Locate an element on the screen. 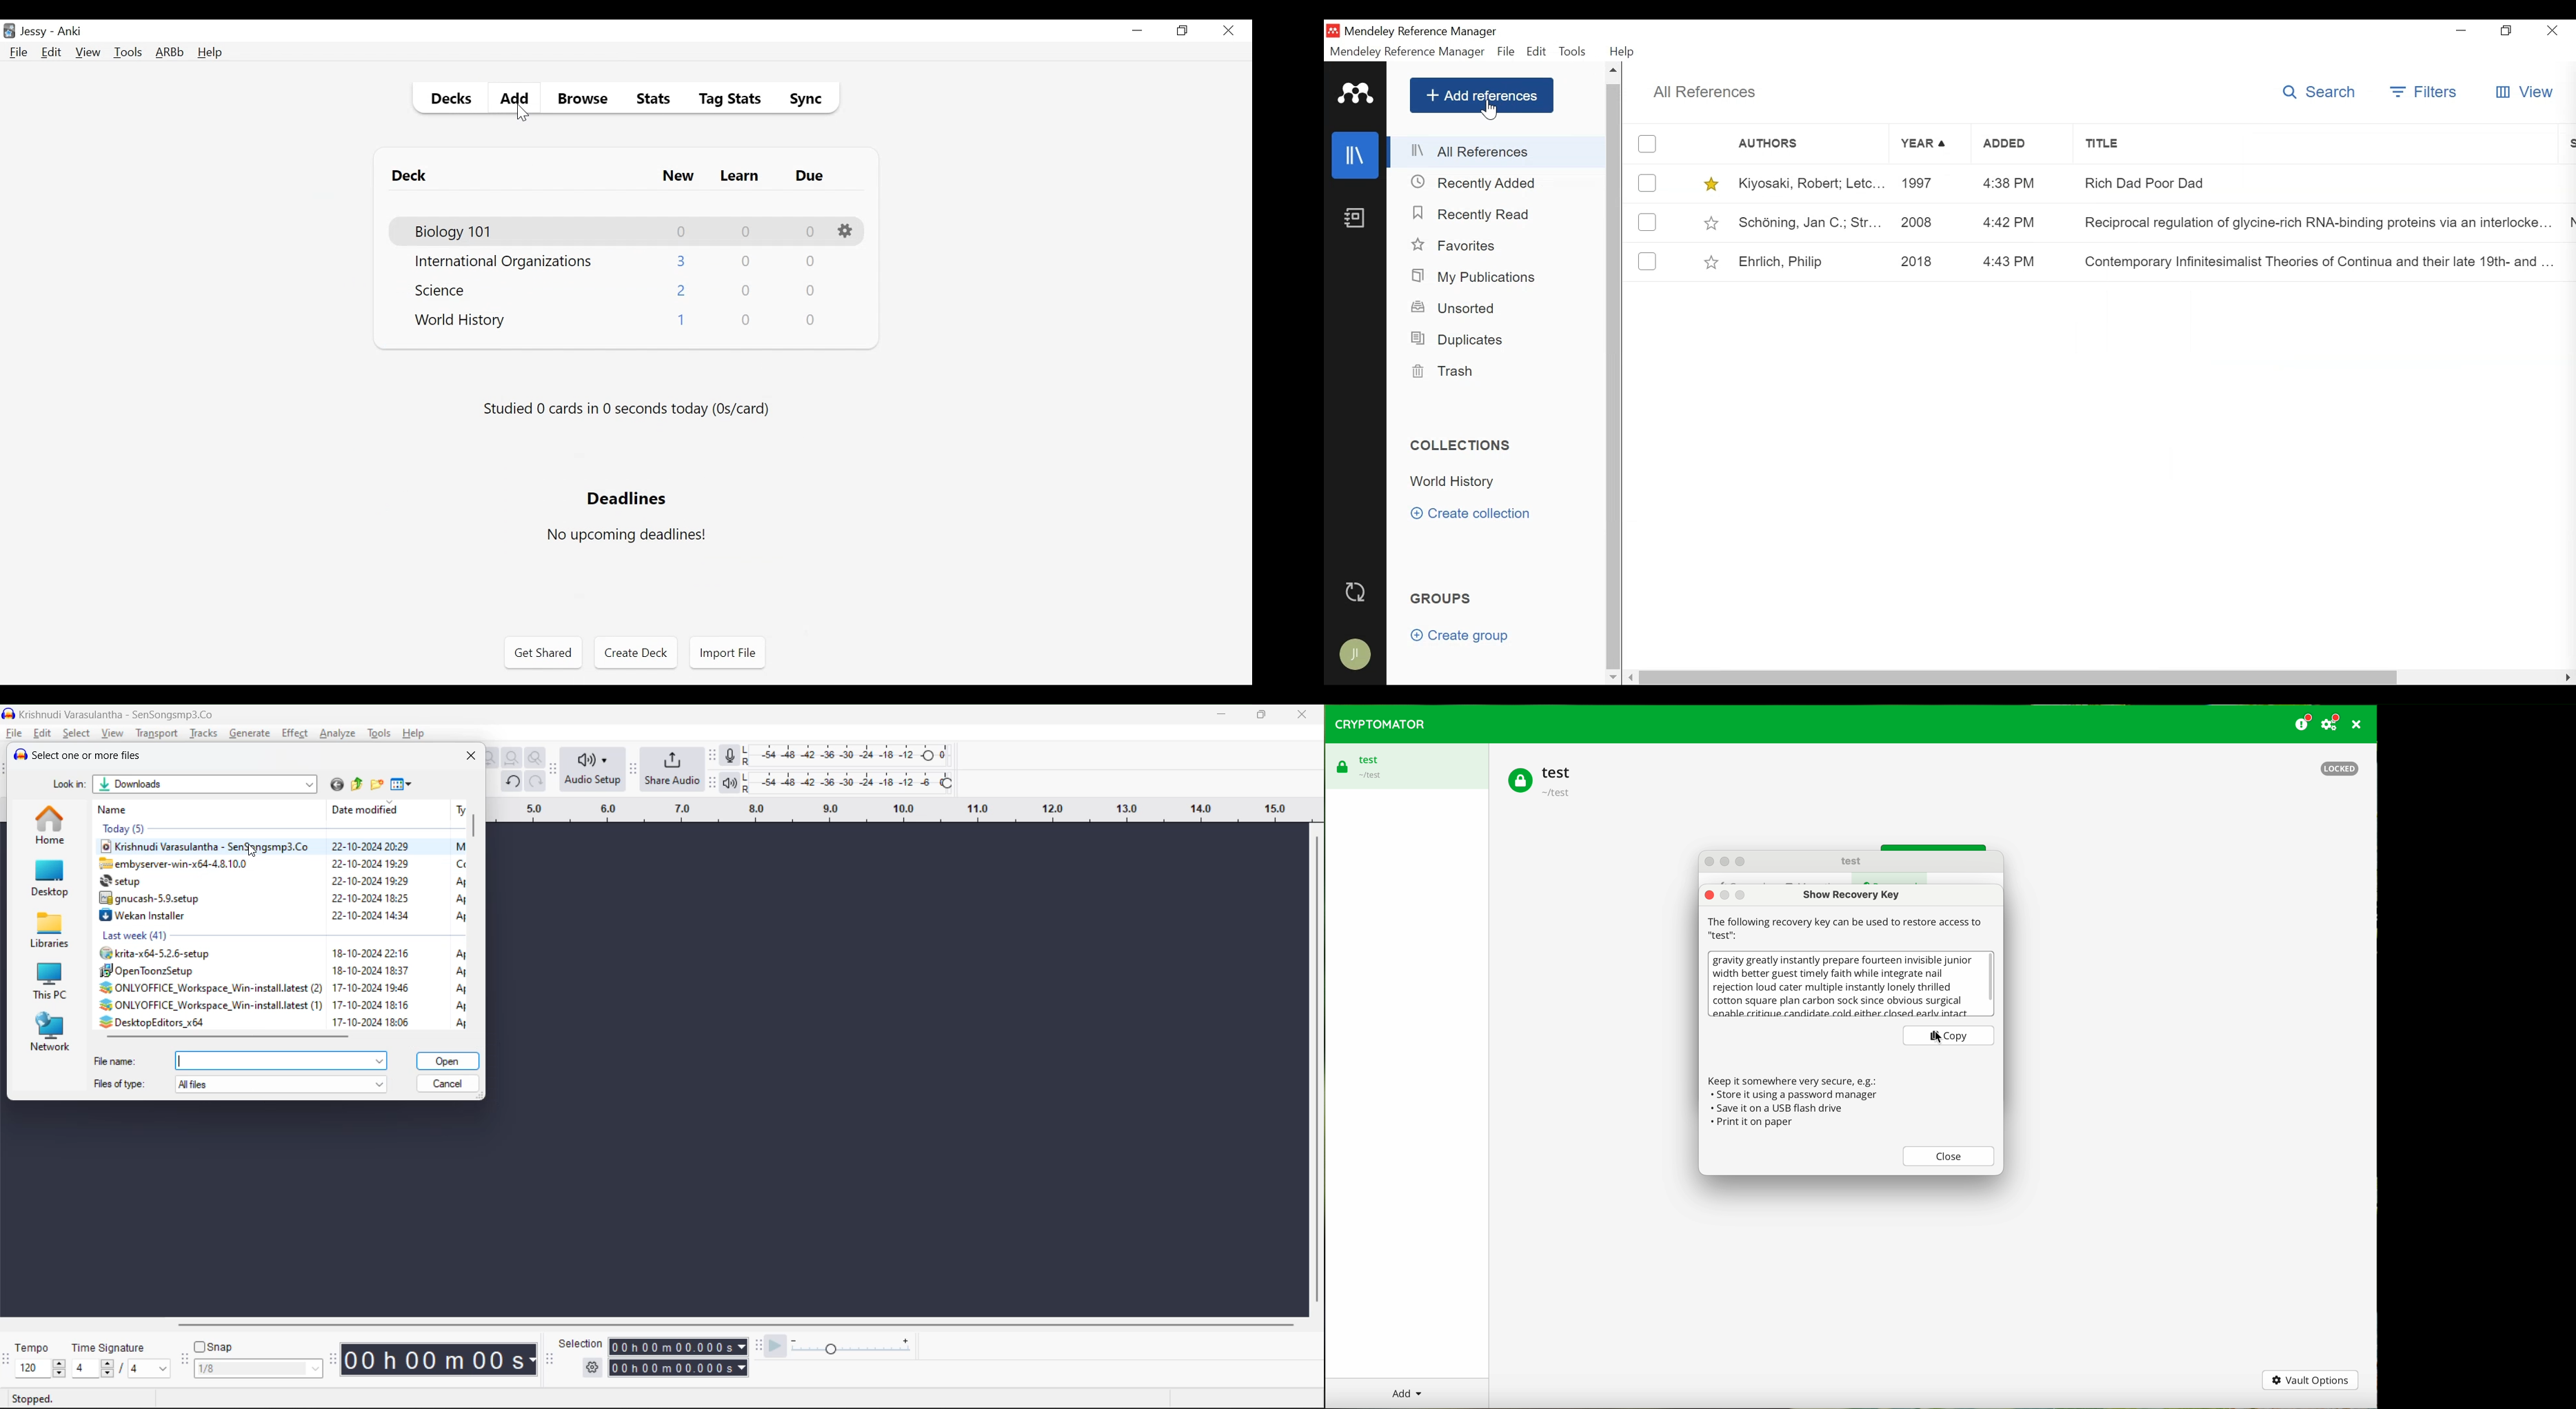 This screenshot has width=2576, height=1428. location details is located at coordinates (185, 787).